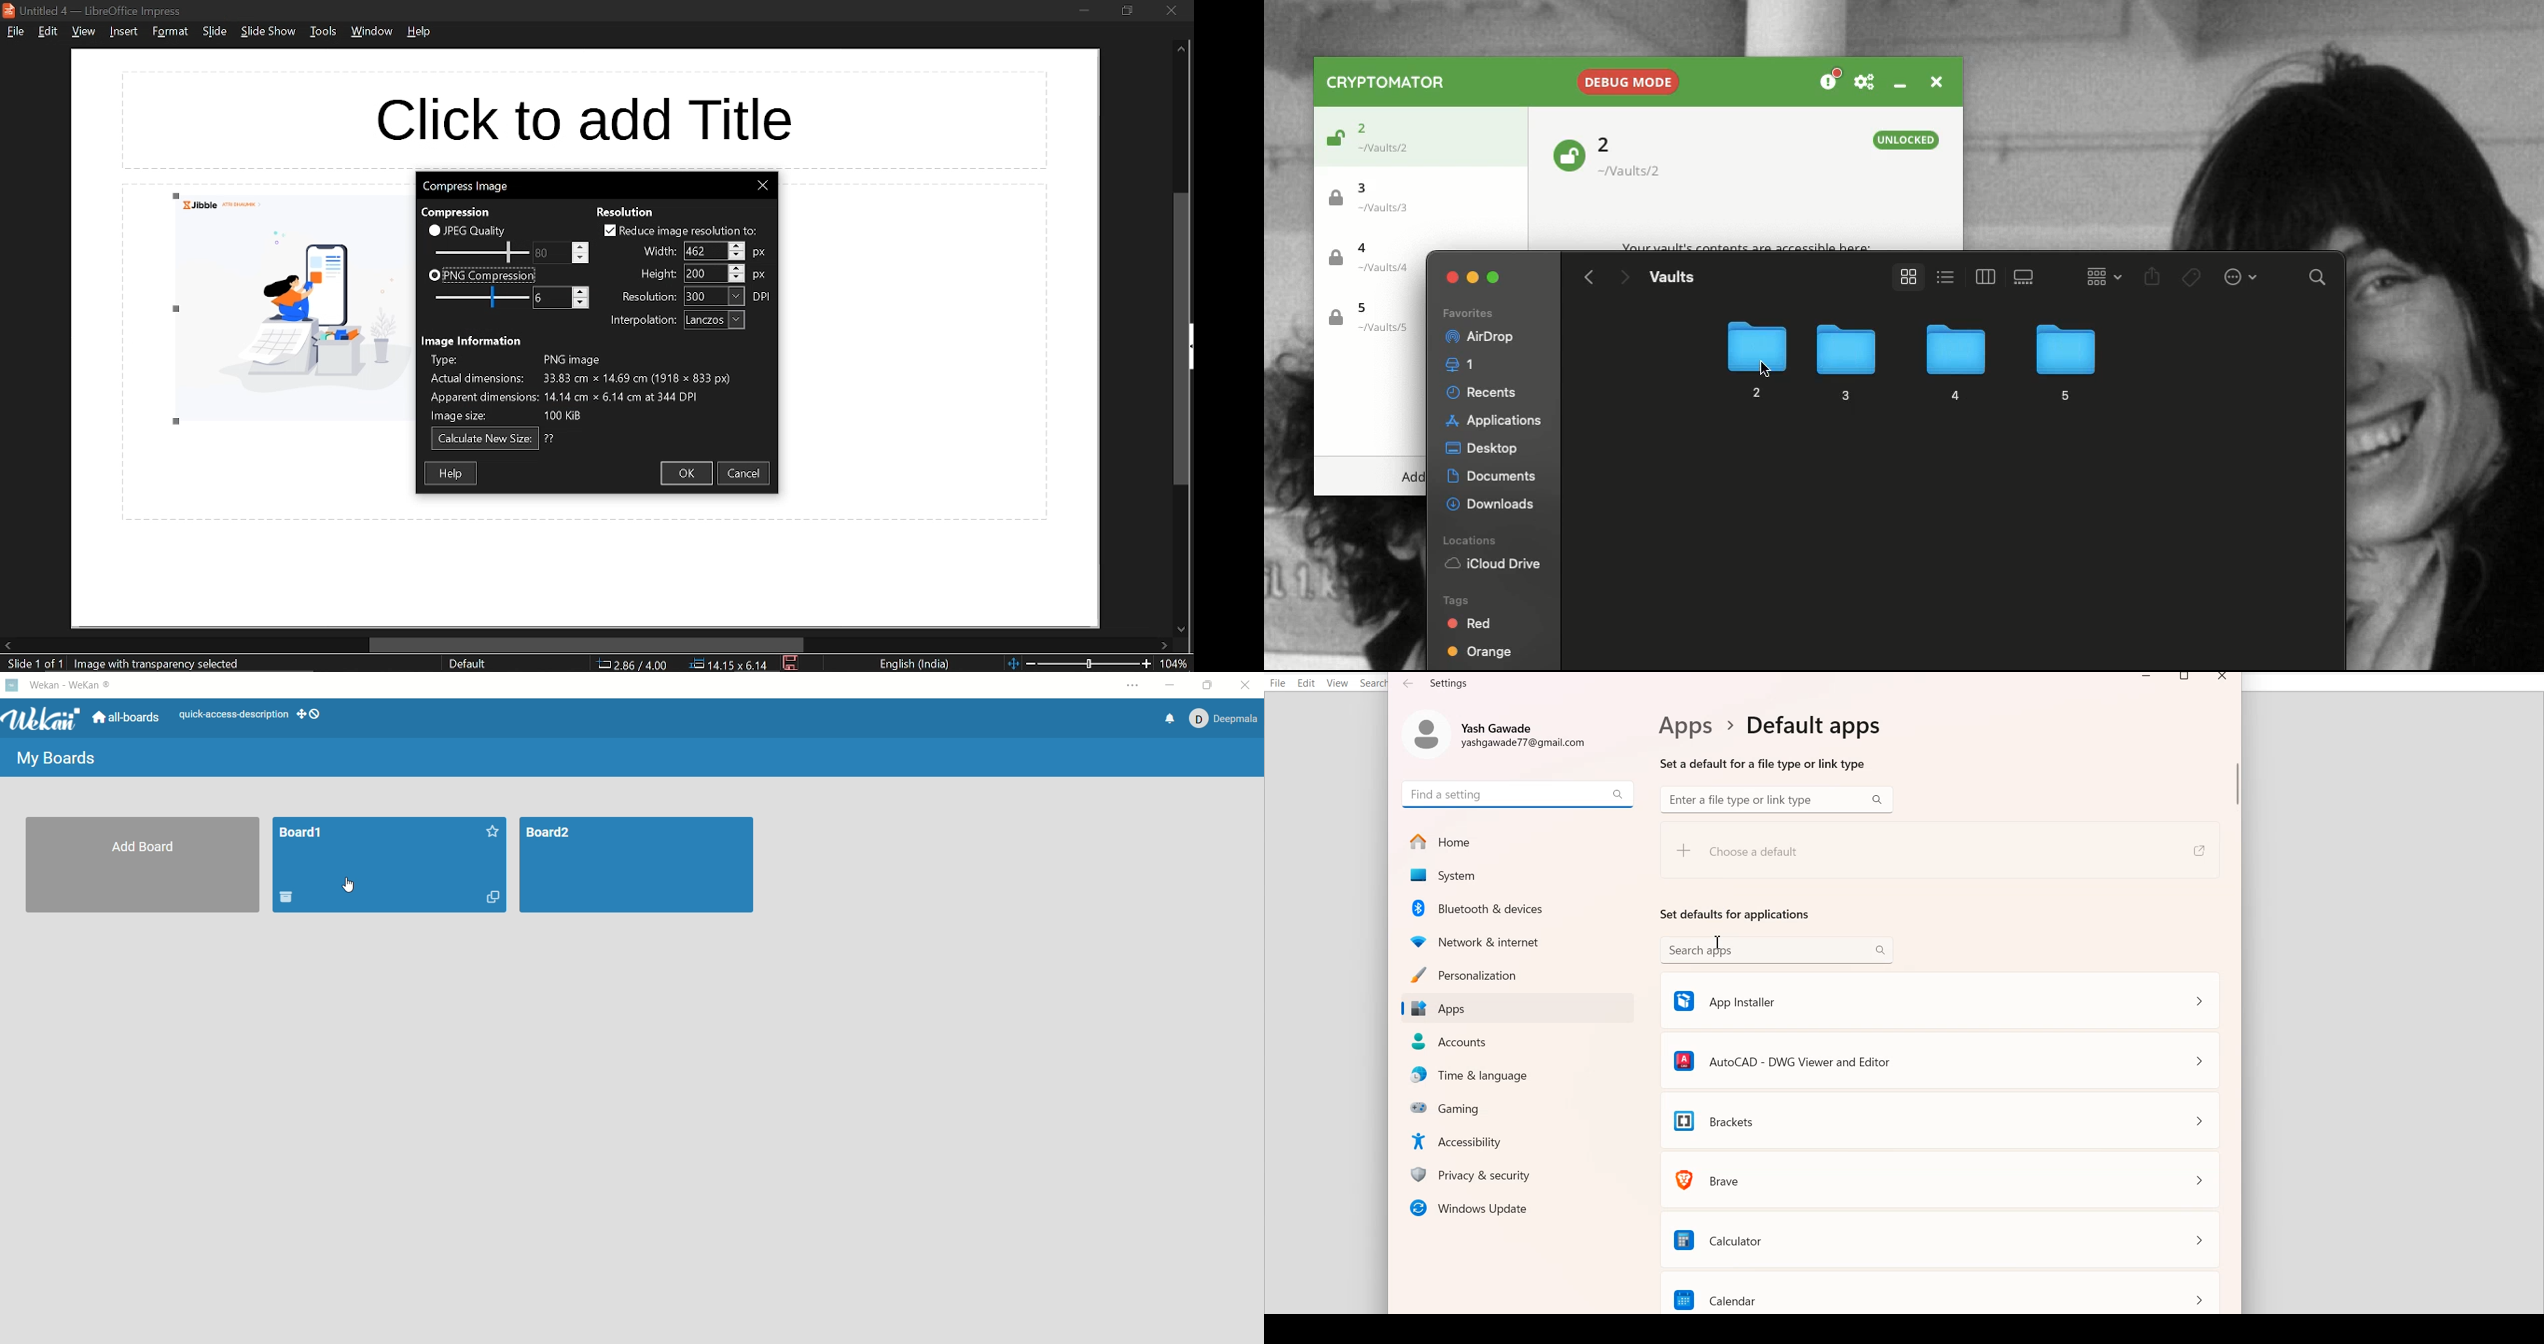 This screenshot has height=1344, width=2548. Describe the element at coordinates (483, 299) in the screenshot. I see `JPEG quality scale` at that location.